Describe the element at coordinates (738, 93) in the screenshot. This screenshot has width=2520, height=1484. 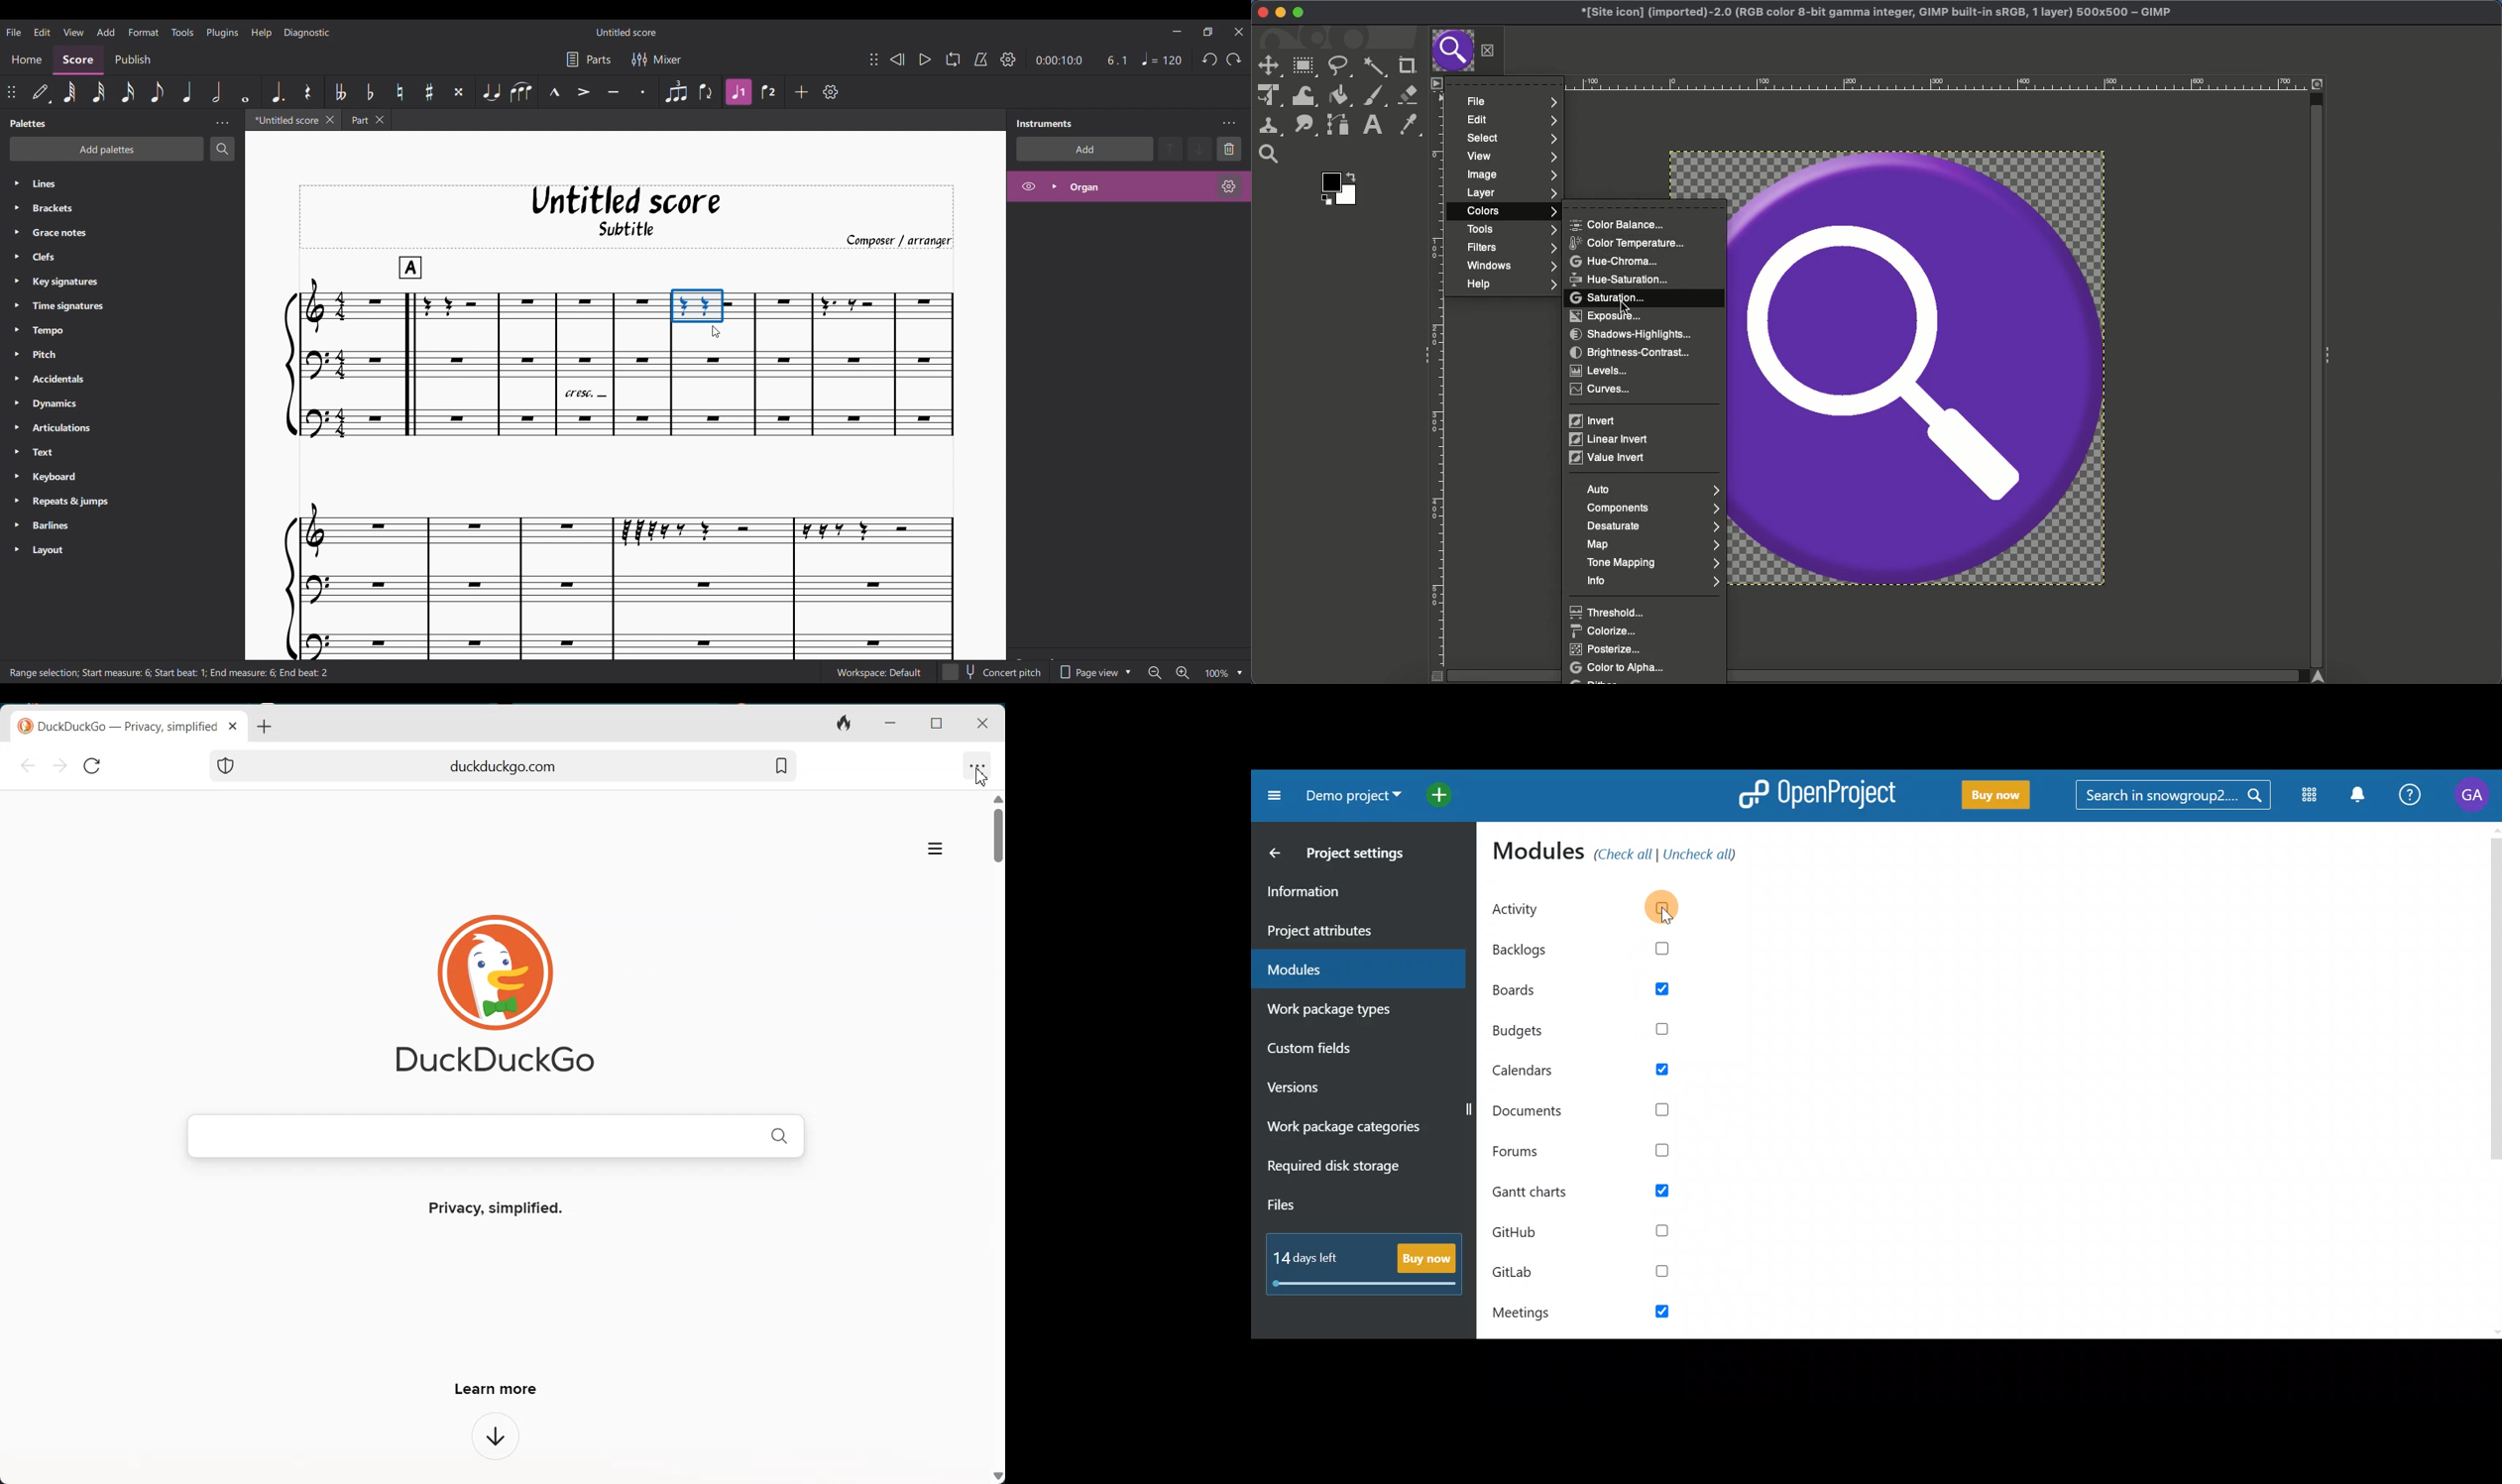
I see `Voice 1 selected` at that location.